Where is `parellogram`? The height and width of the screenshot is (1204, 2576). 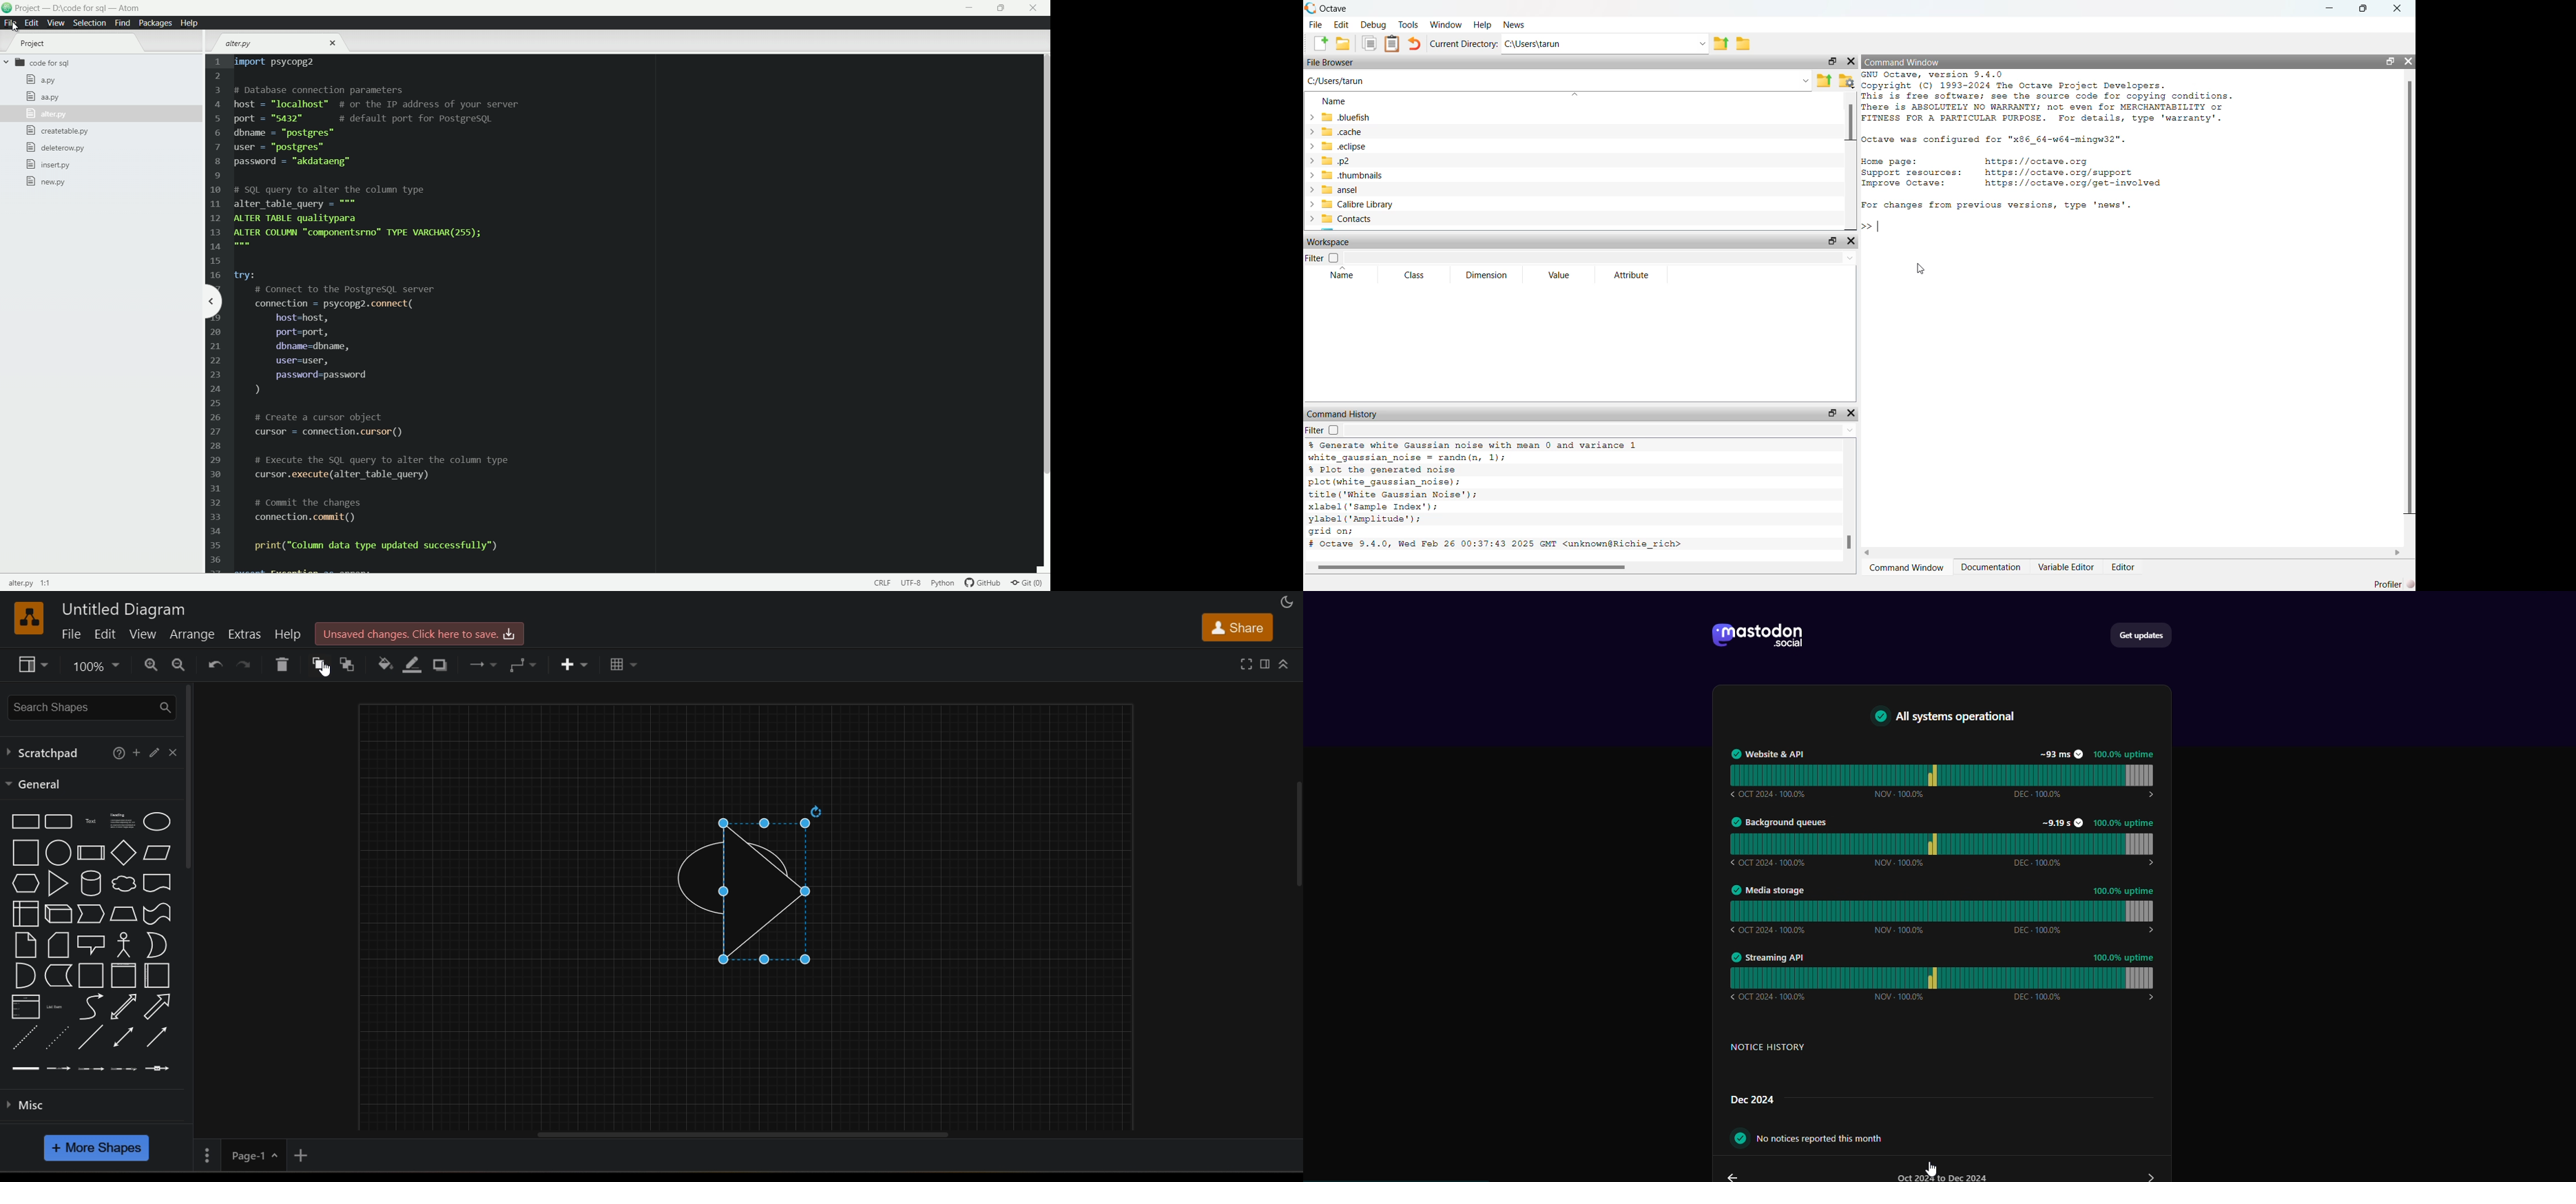
parellogram is located at coordinates (156, 852).